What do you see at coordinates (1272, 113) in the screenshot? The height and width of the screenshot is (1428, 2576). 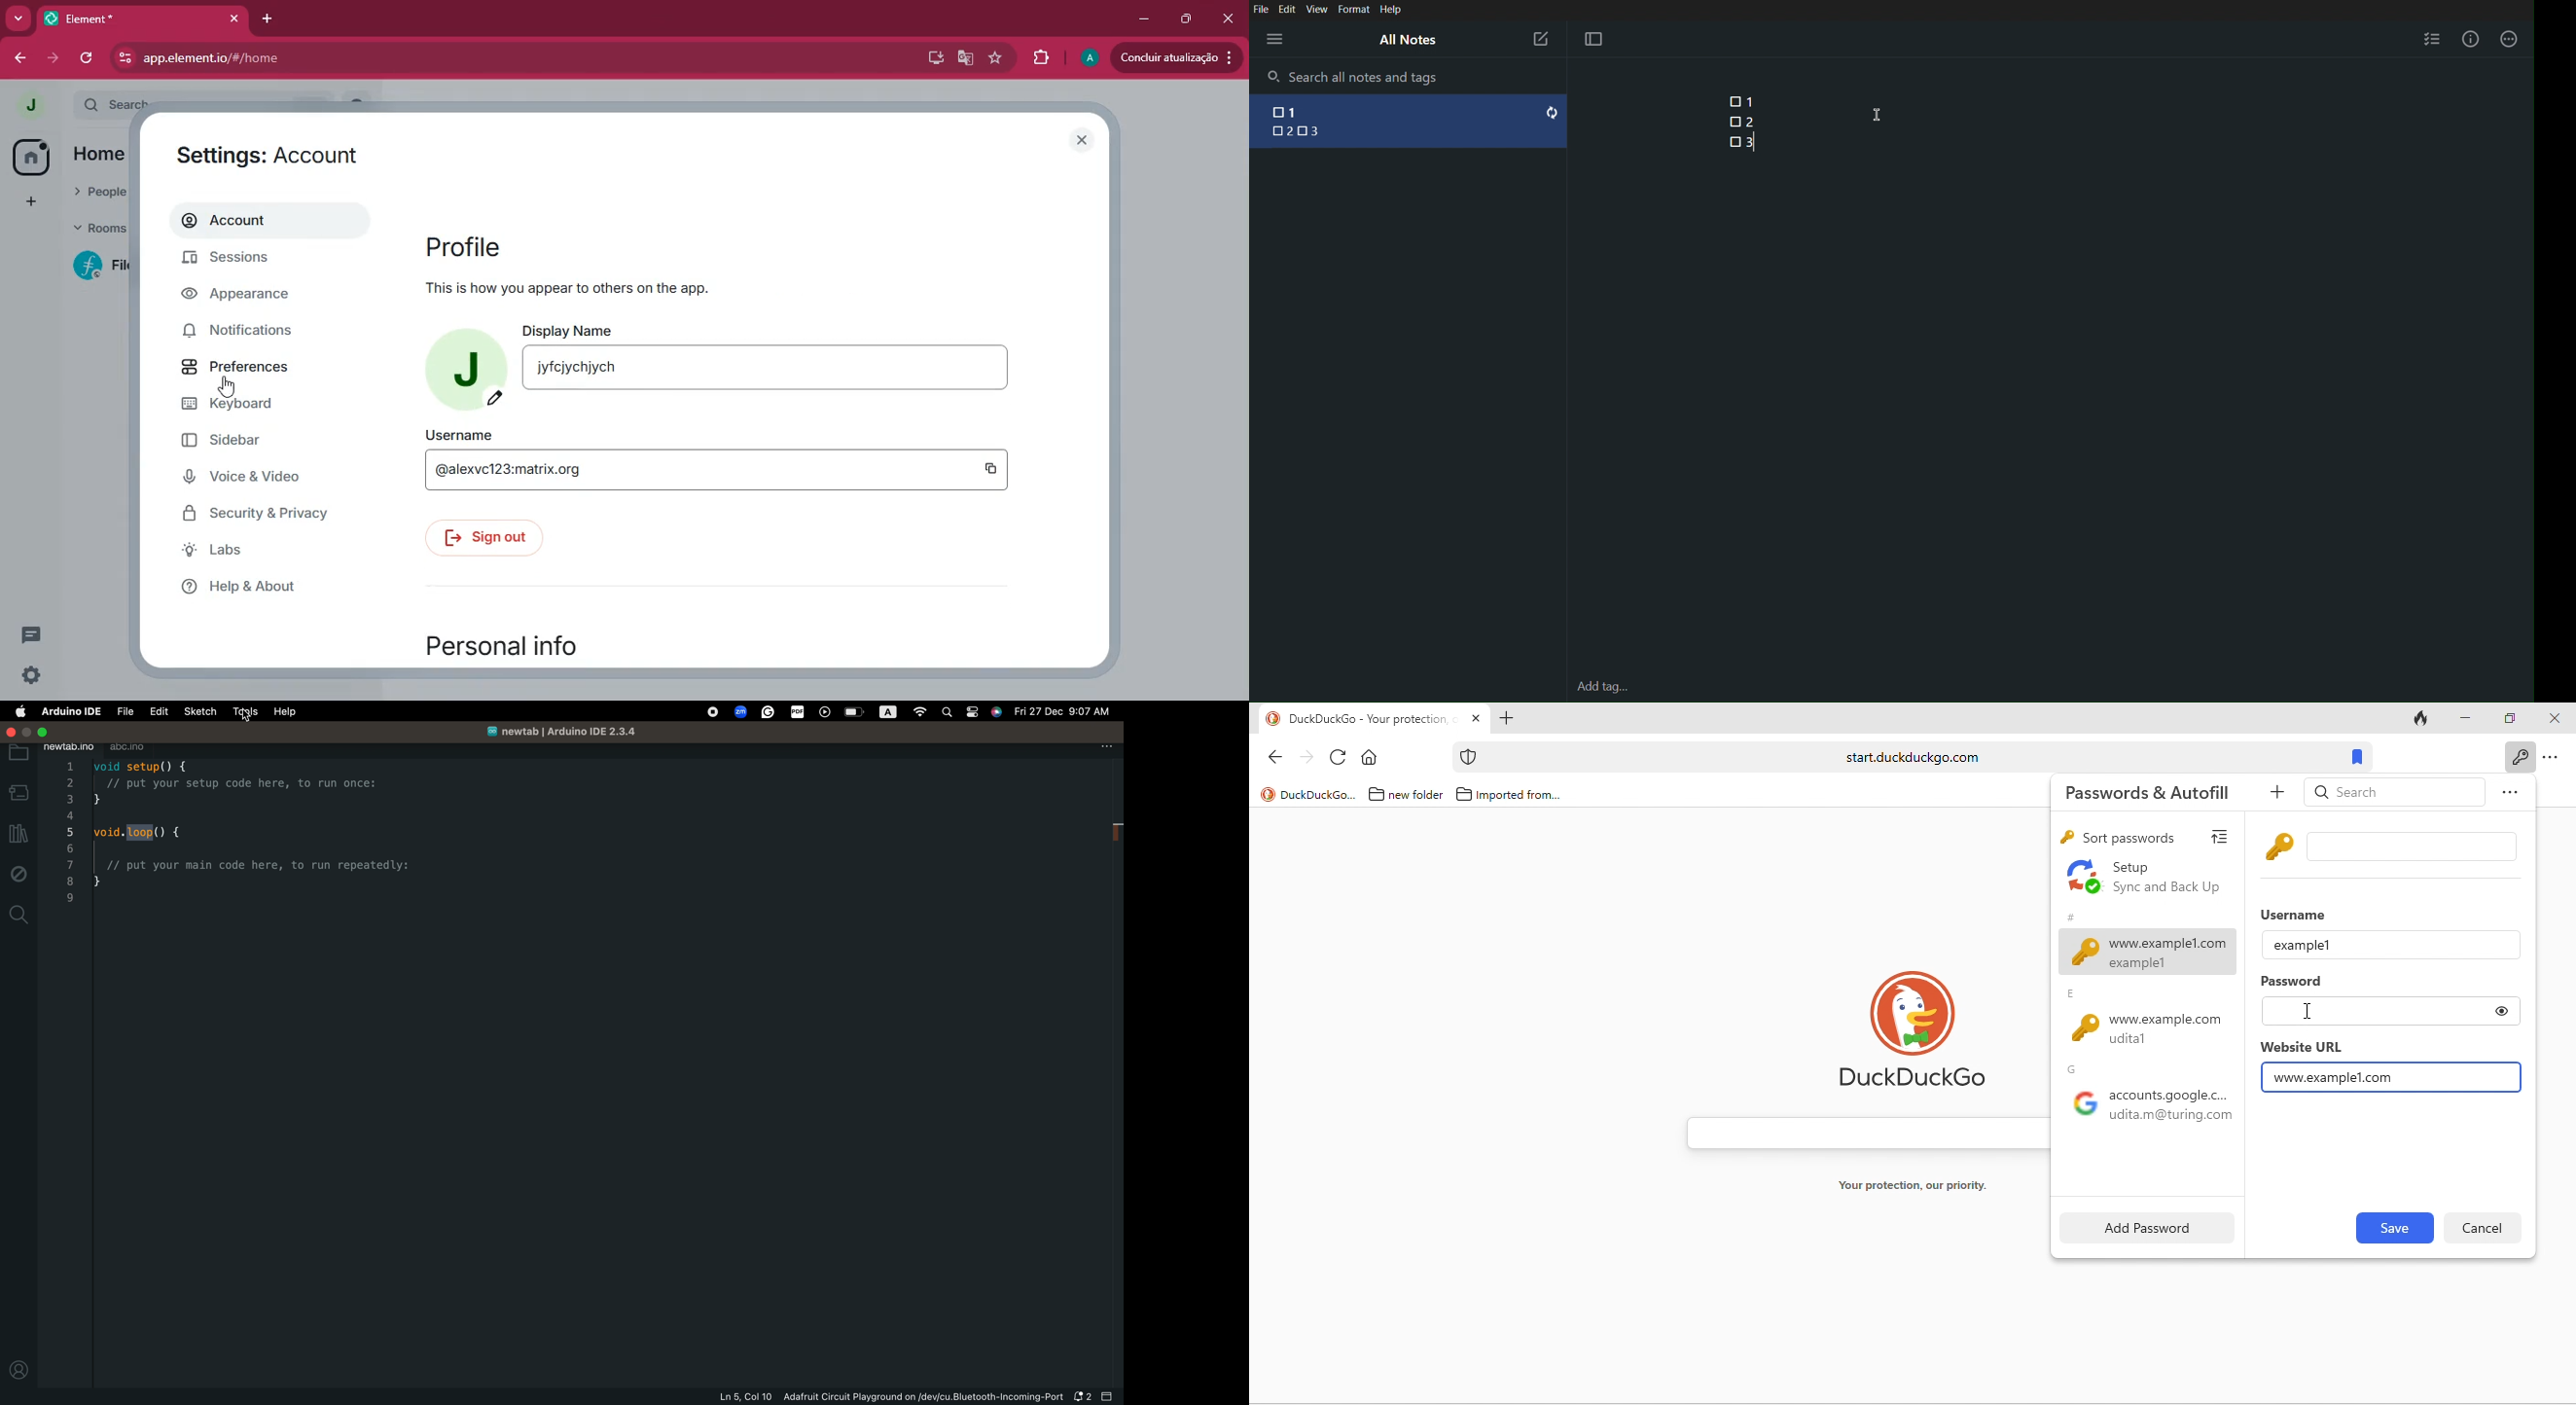 I see `checkbox` at bounding box center [1272, 113].